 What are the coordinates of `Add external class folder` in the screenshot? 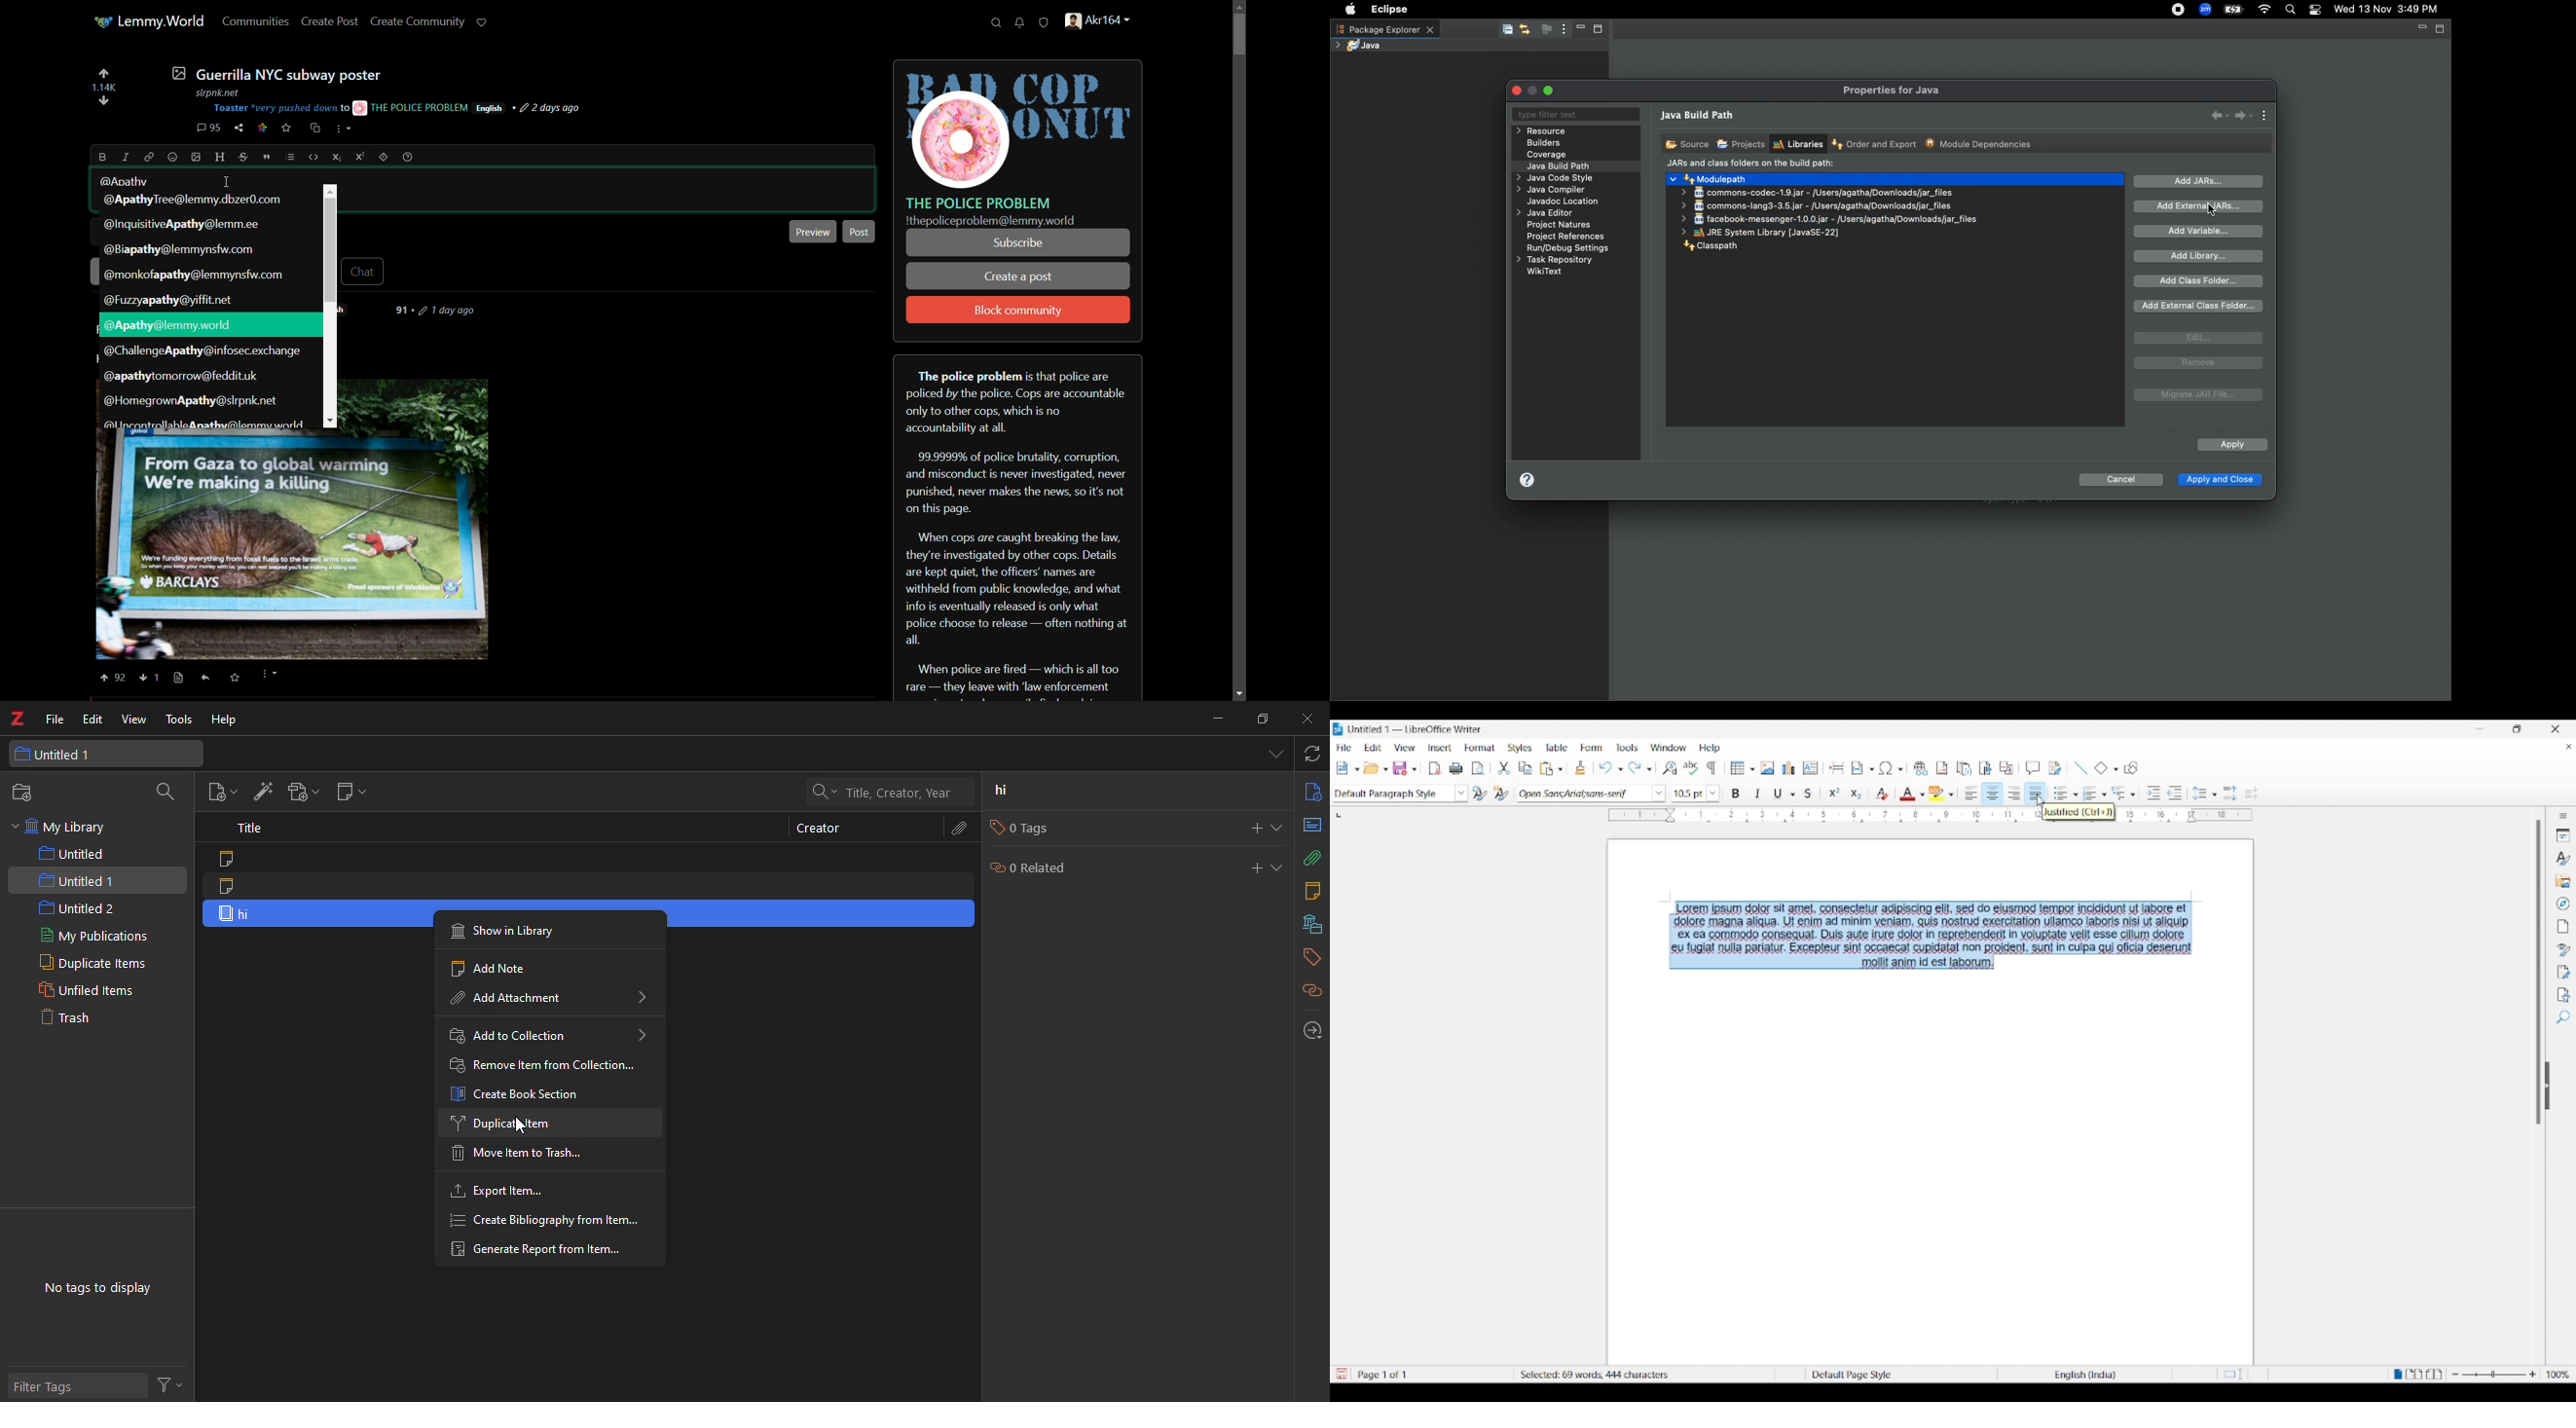 It's located at (2200, 306).